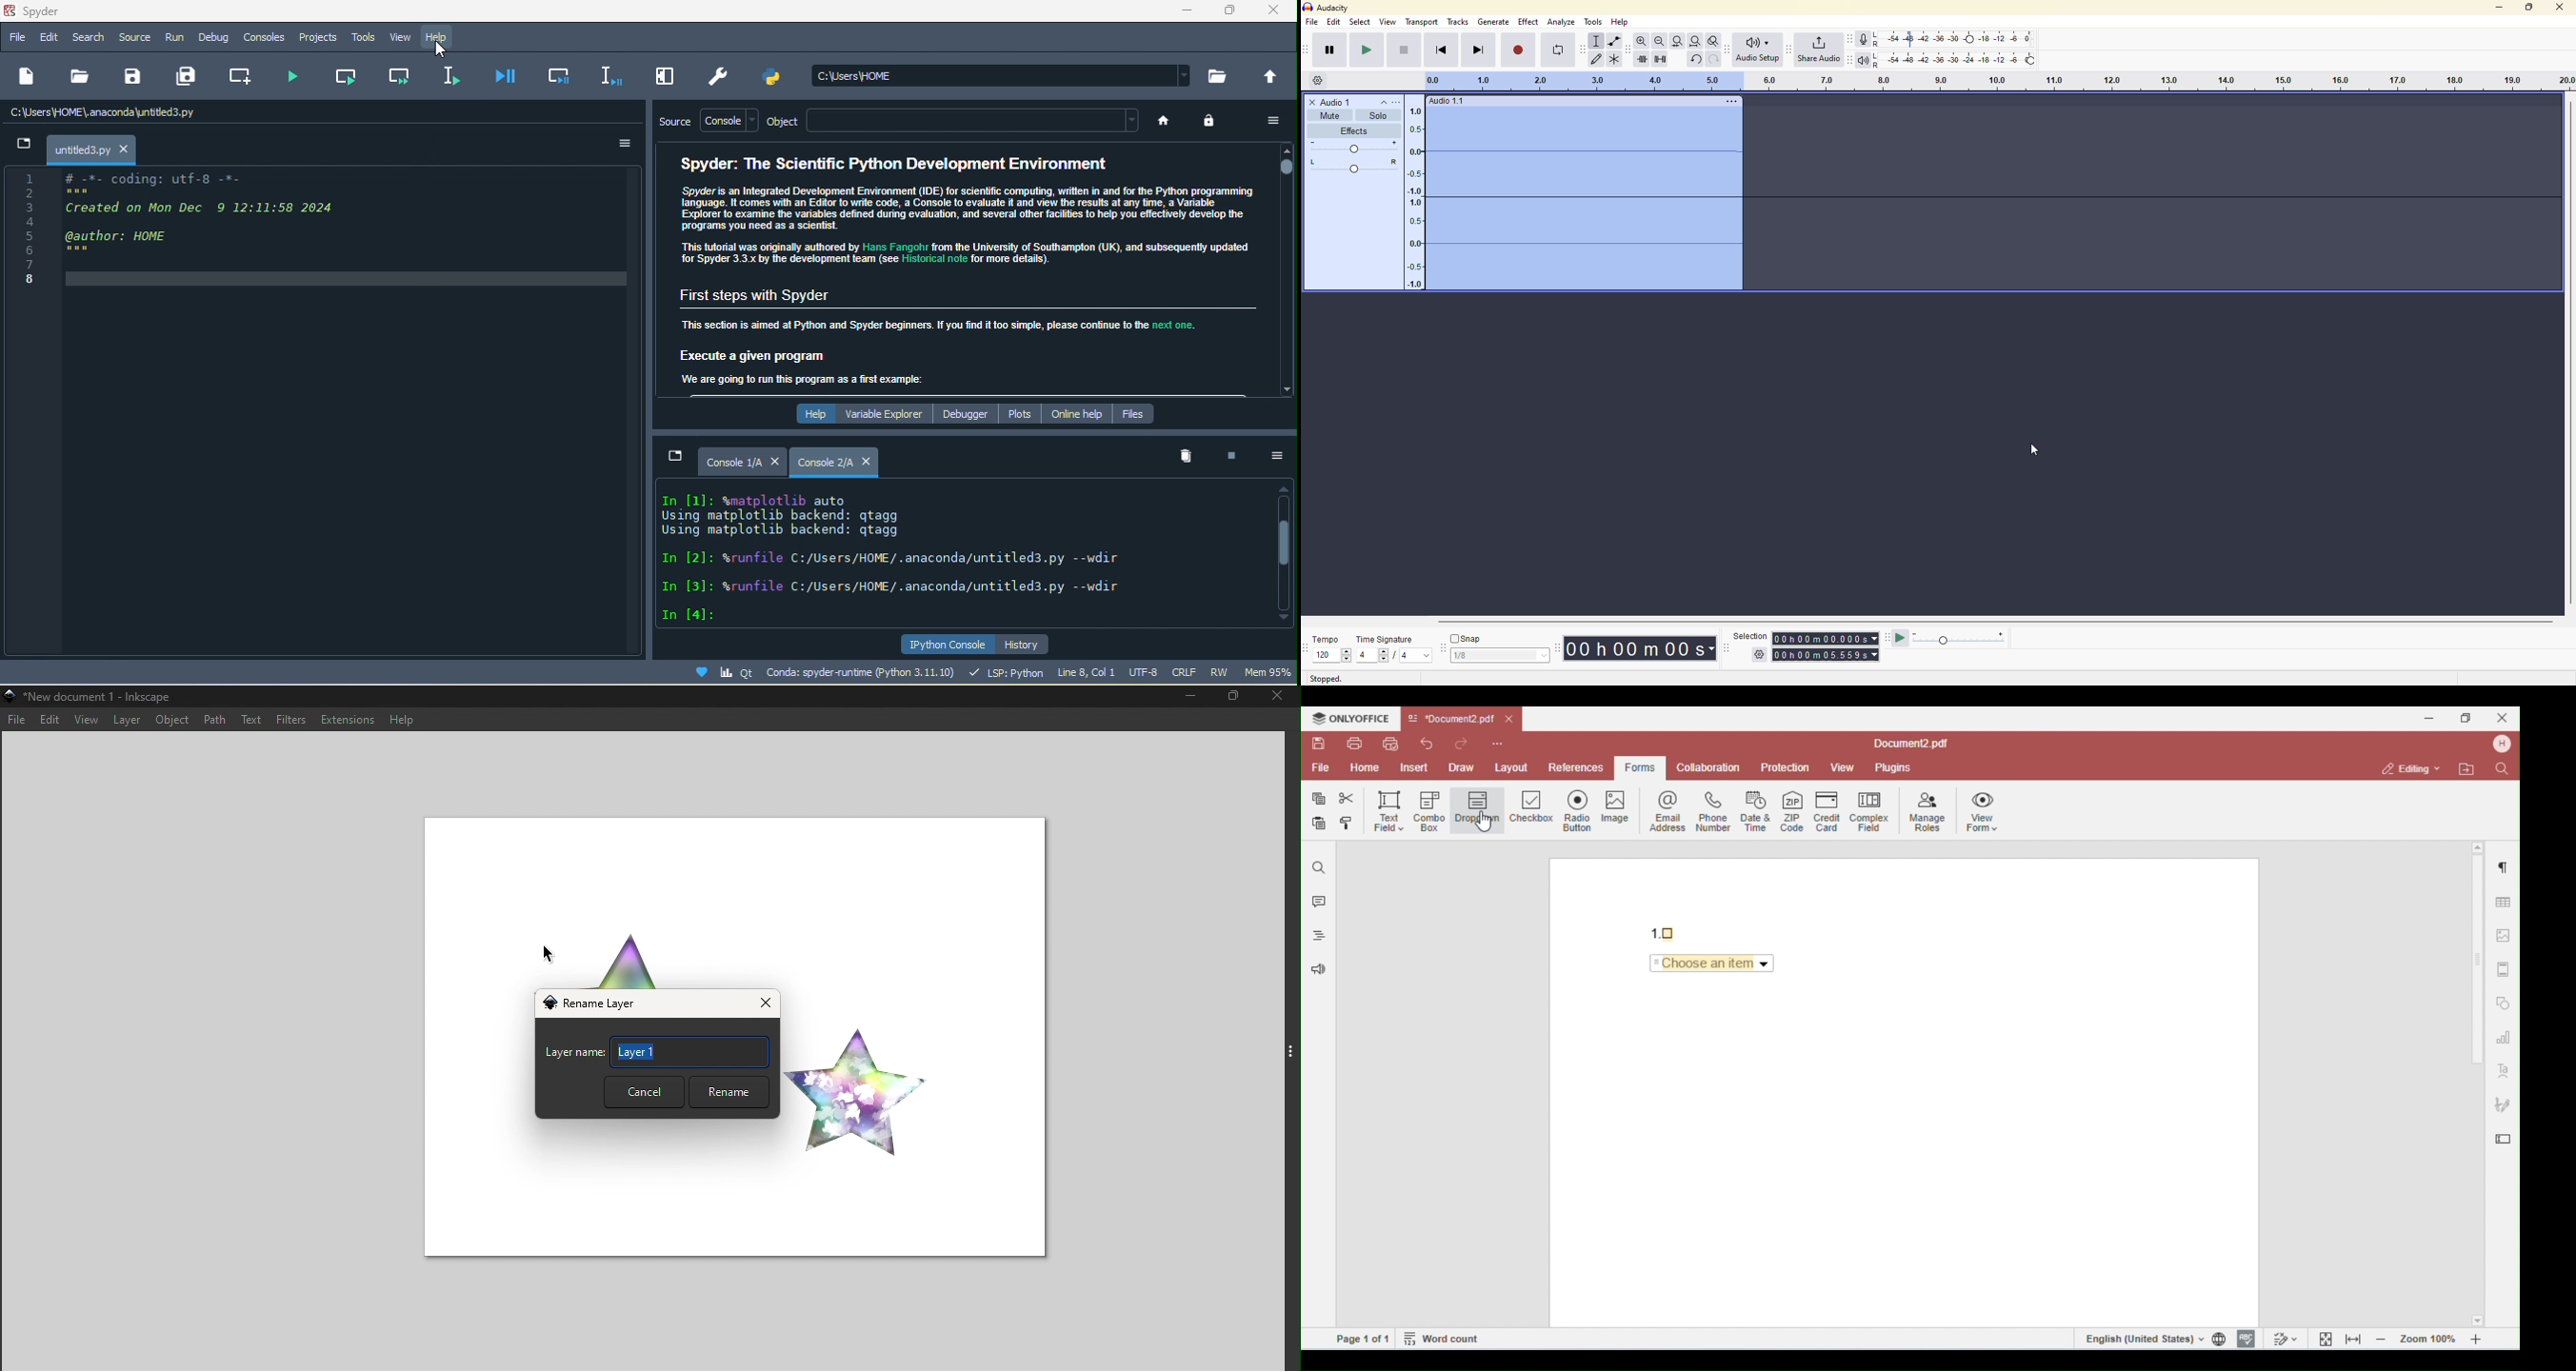 The image size is (2576, 1372). Describe the element at coordinates (1901, 638) in the screenshot. I see `play at speed` at that location.